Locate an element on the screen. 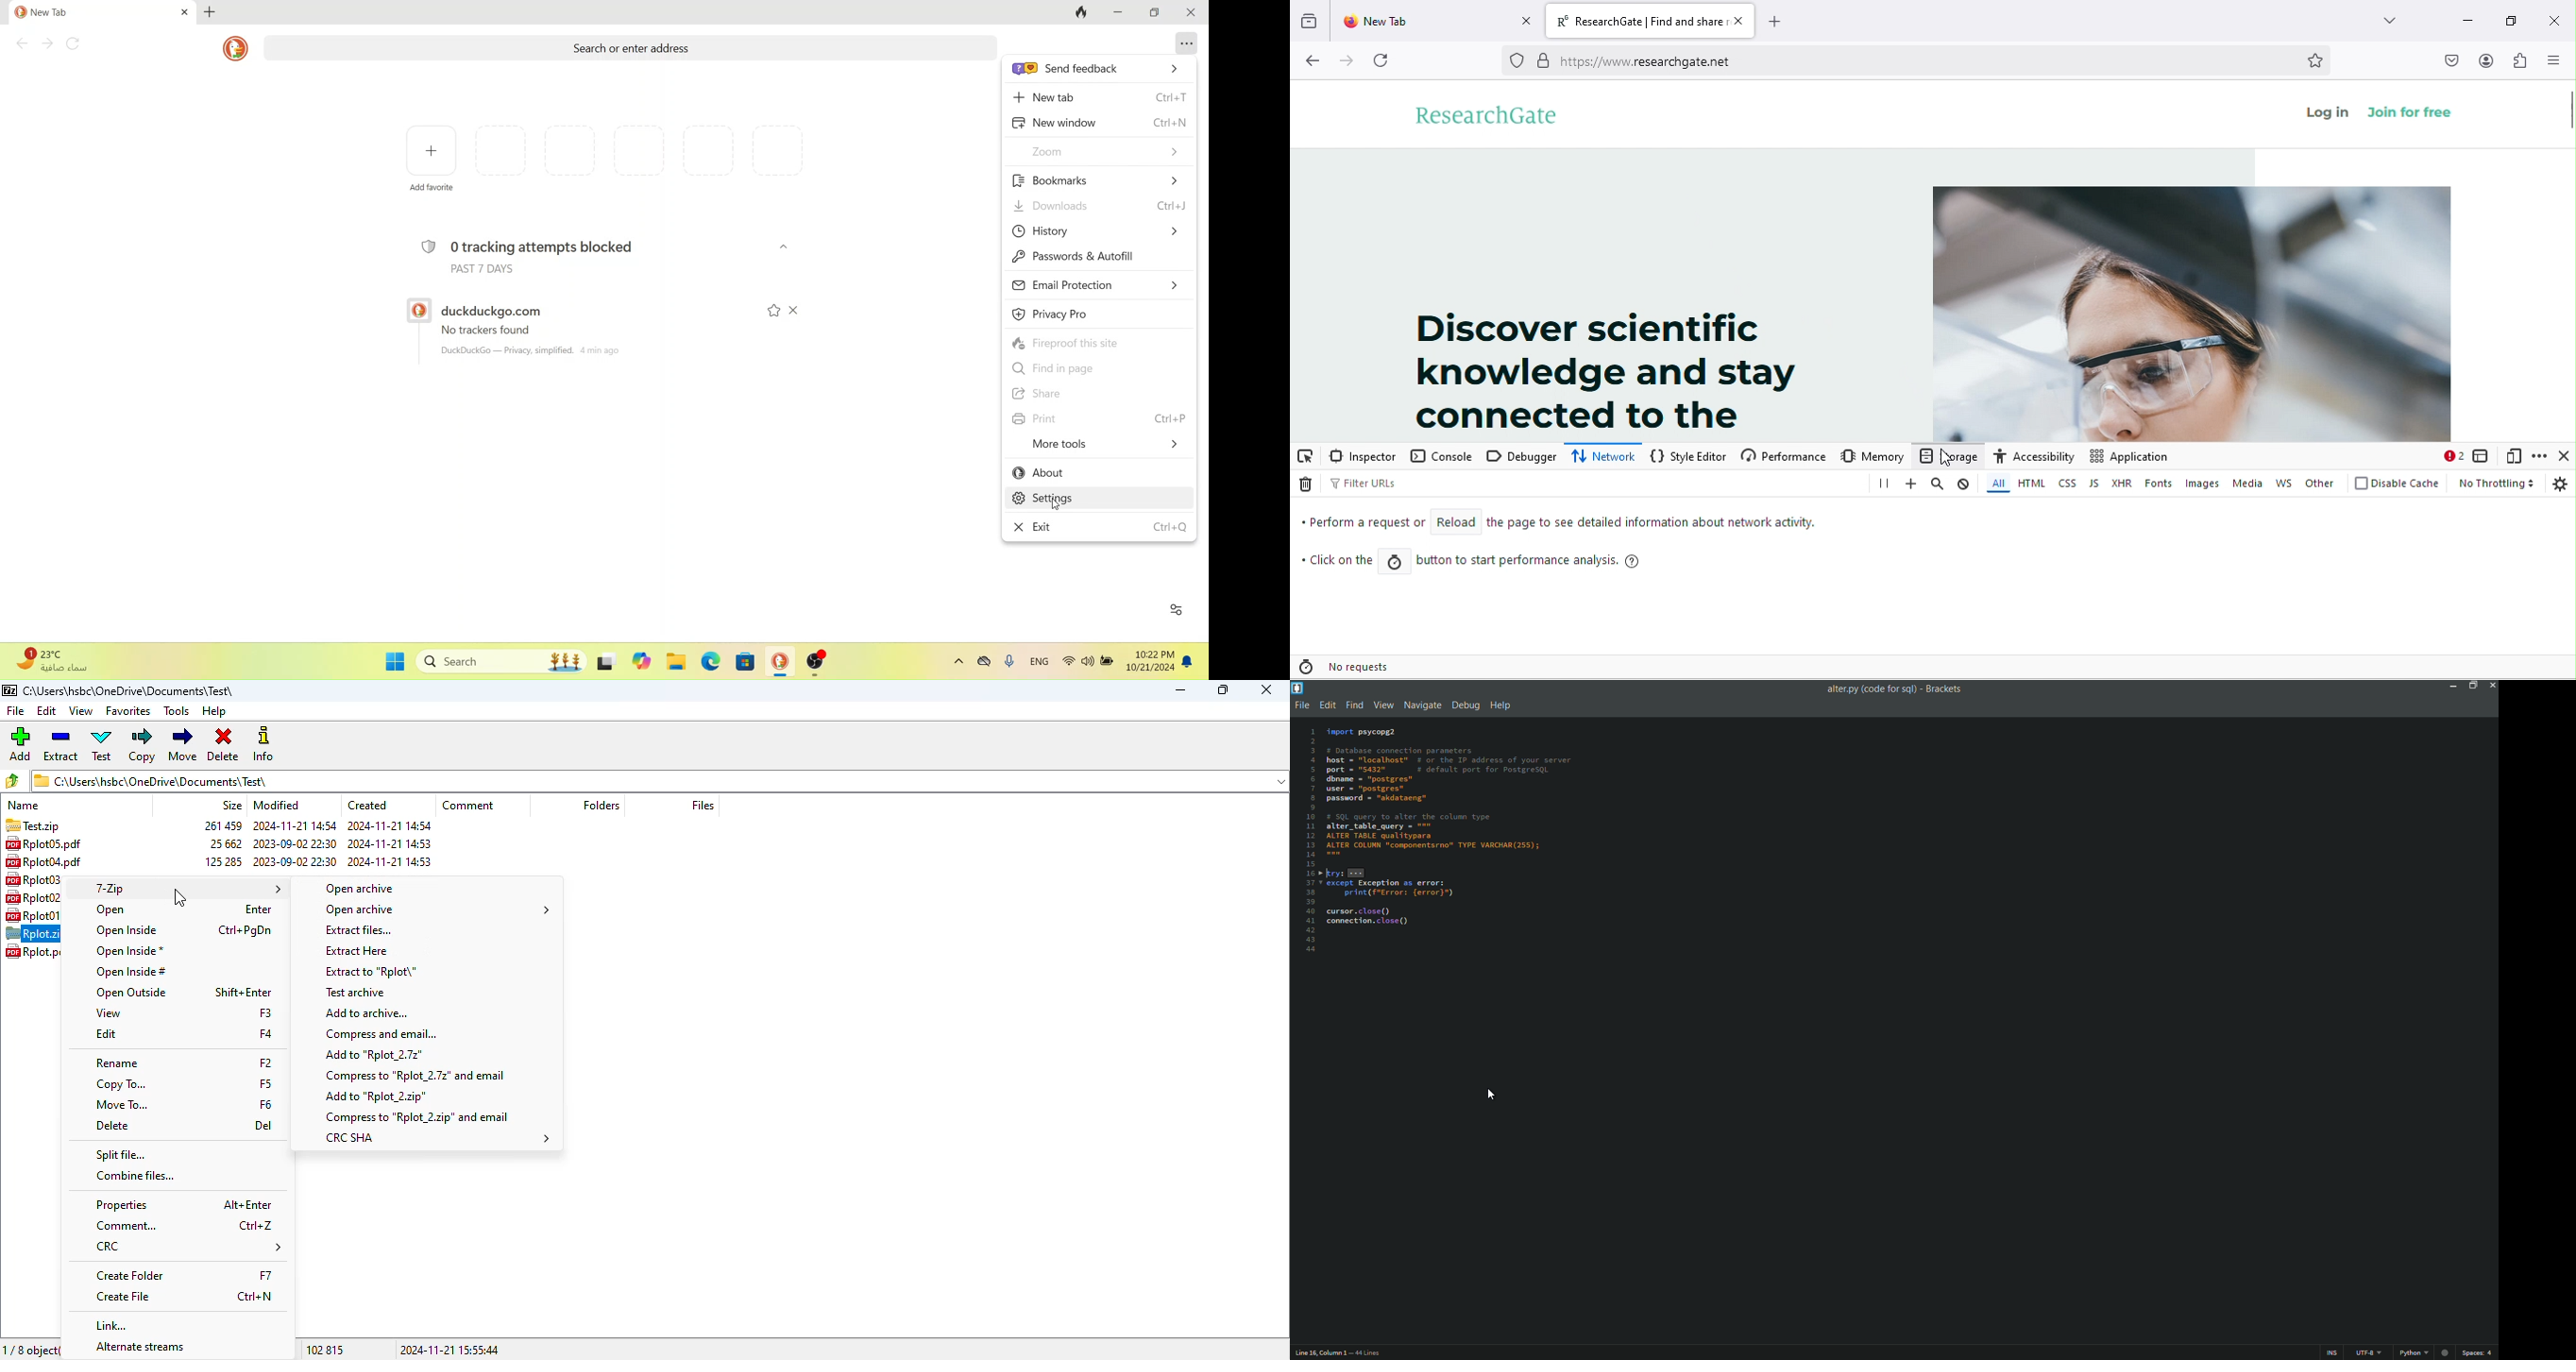 The image size is (2576, 1372). tools is located at coordinates (176, 710).